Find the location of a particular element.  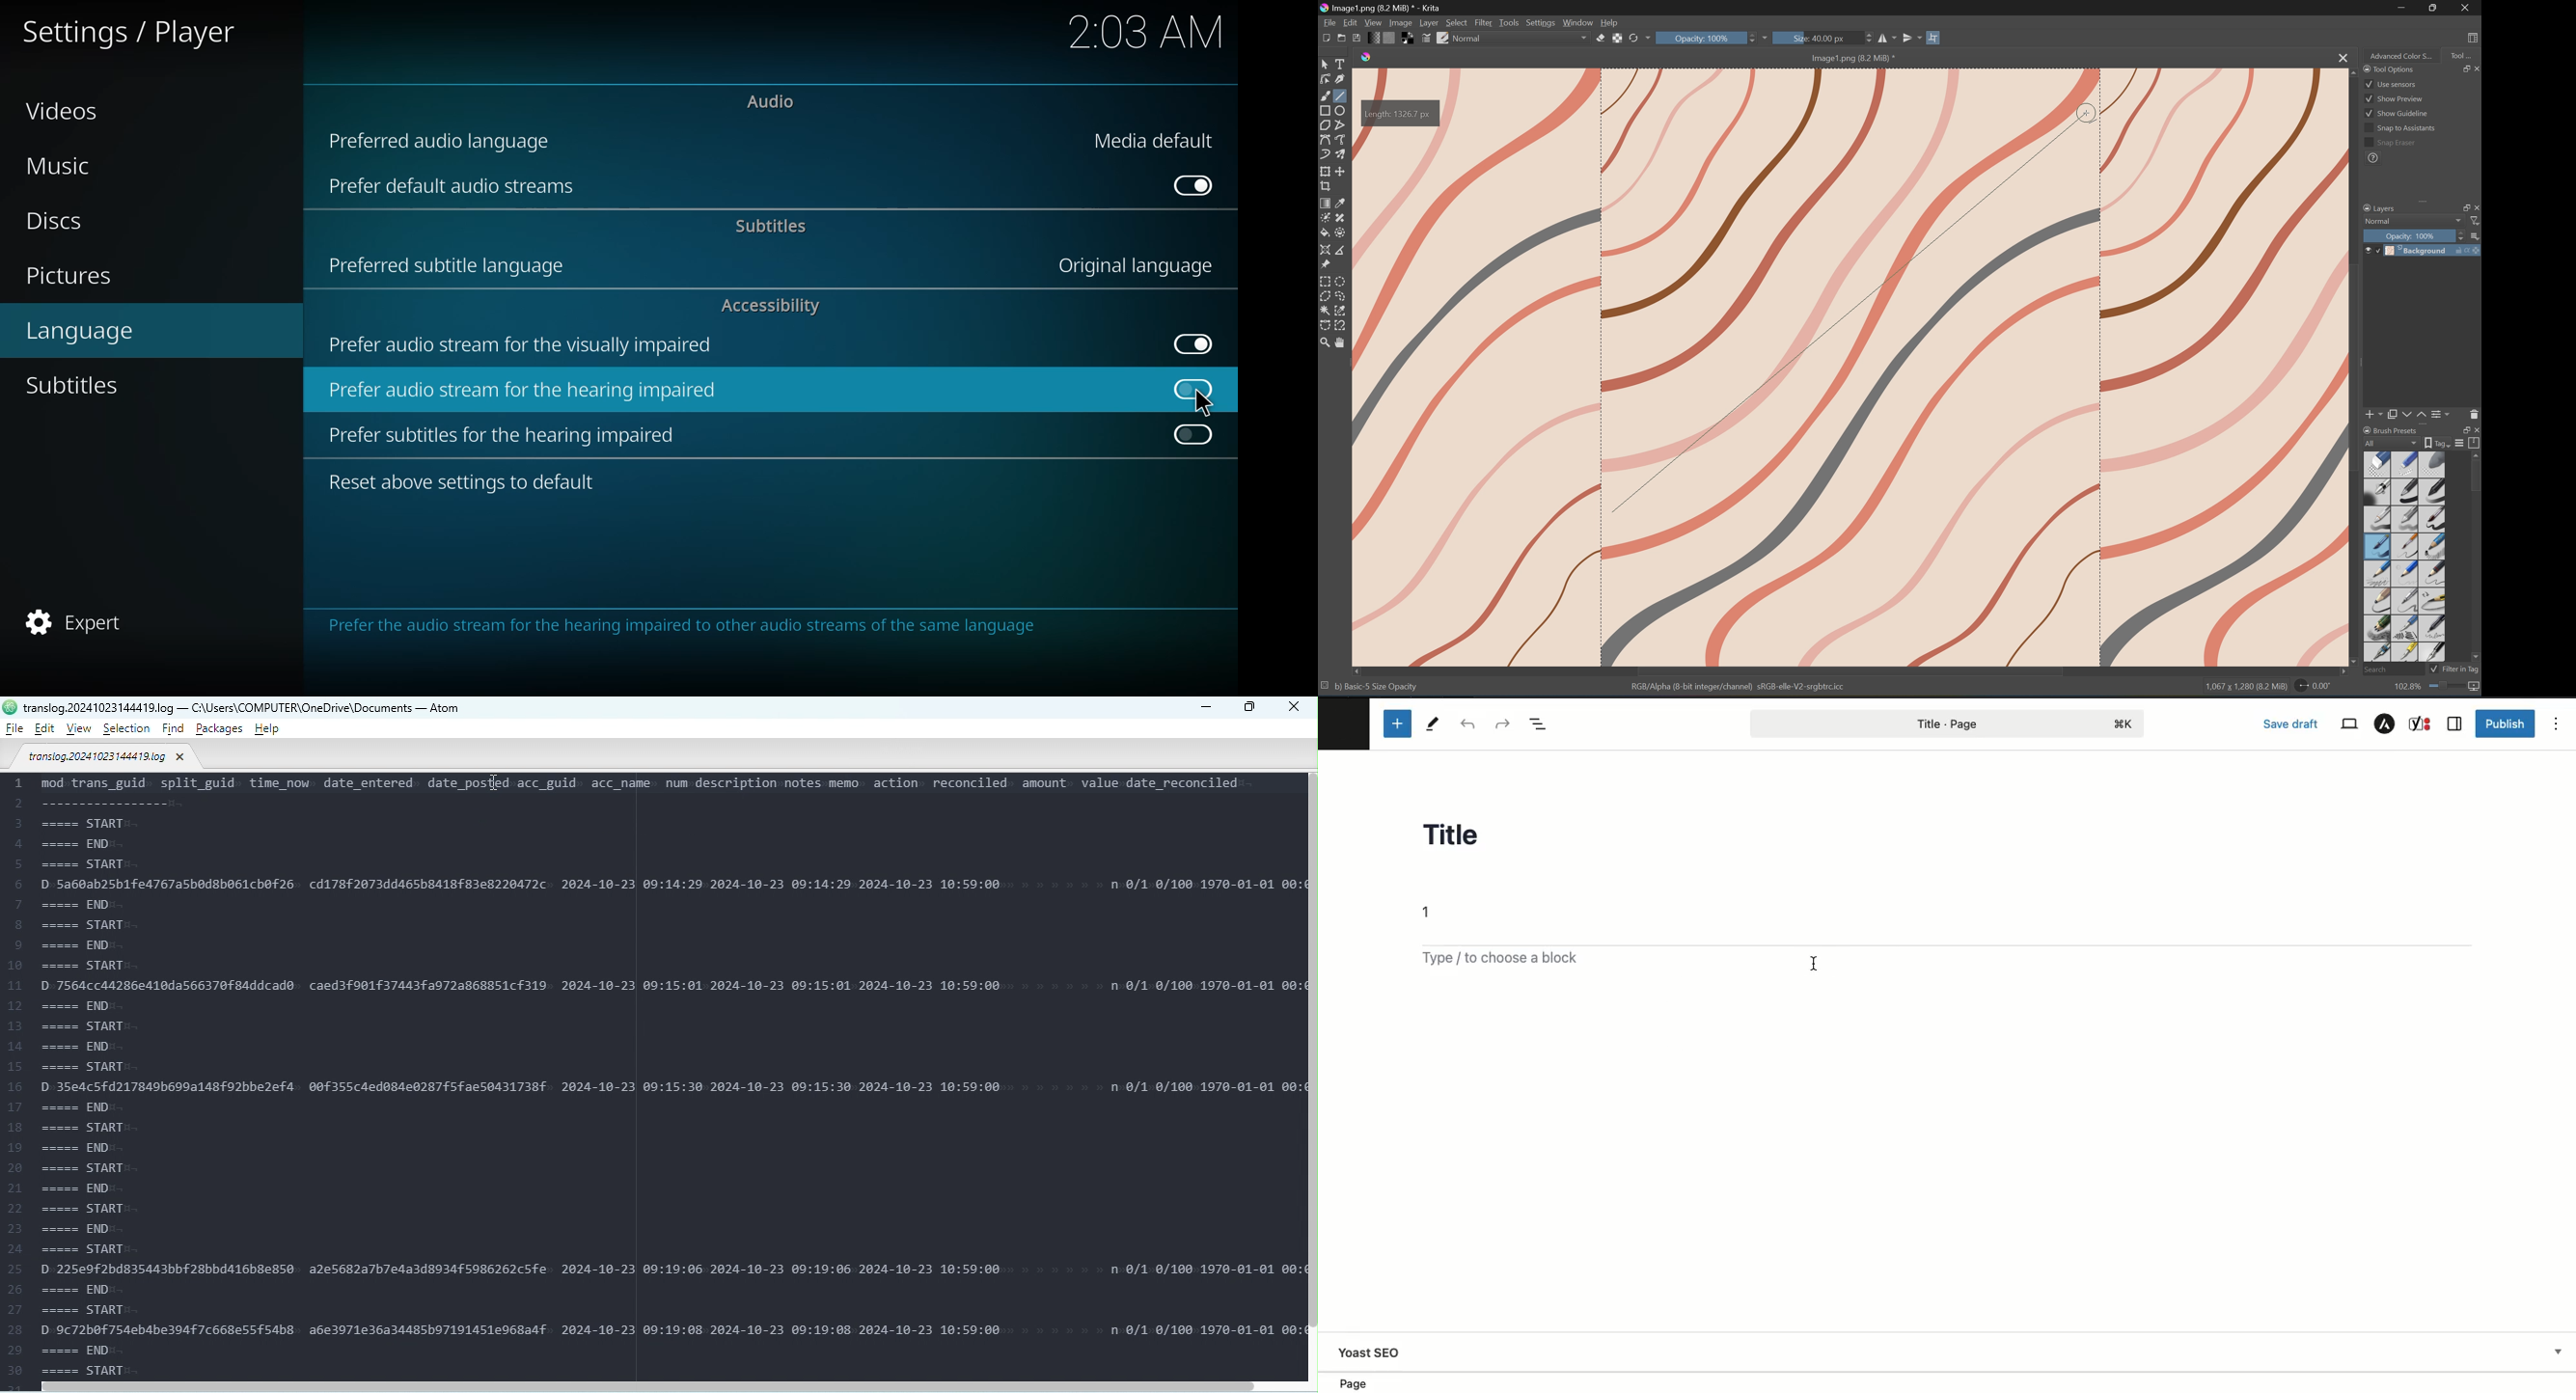

prefer audio stream for hearing impaired is located at coordinates (521, 391).